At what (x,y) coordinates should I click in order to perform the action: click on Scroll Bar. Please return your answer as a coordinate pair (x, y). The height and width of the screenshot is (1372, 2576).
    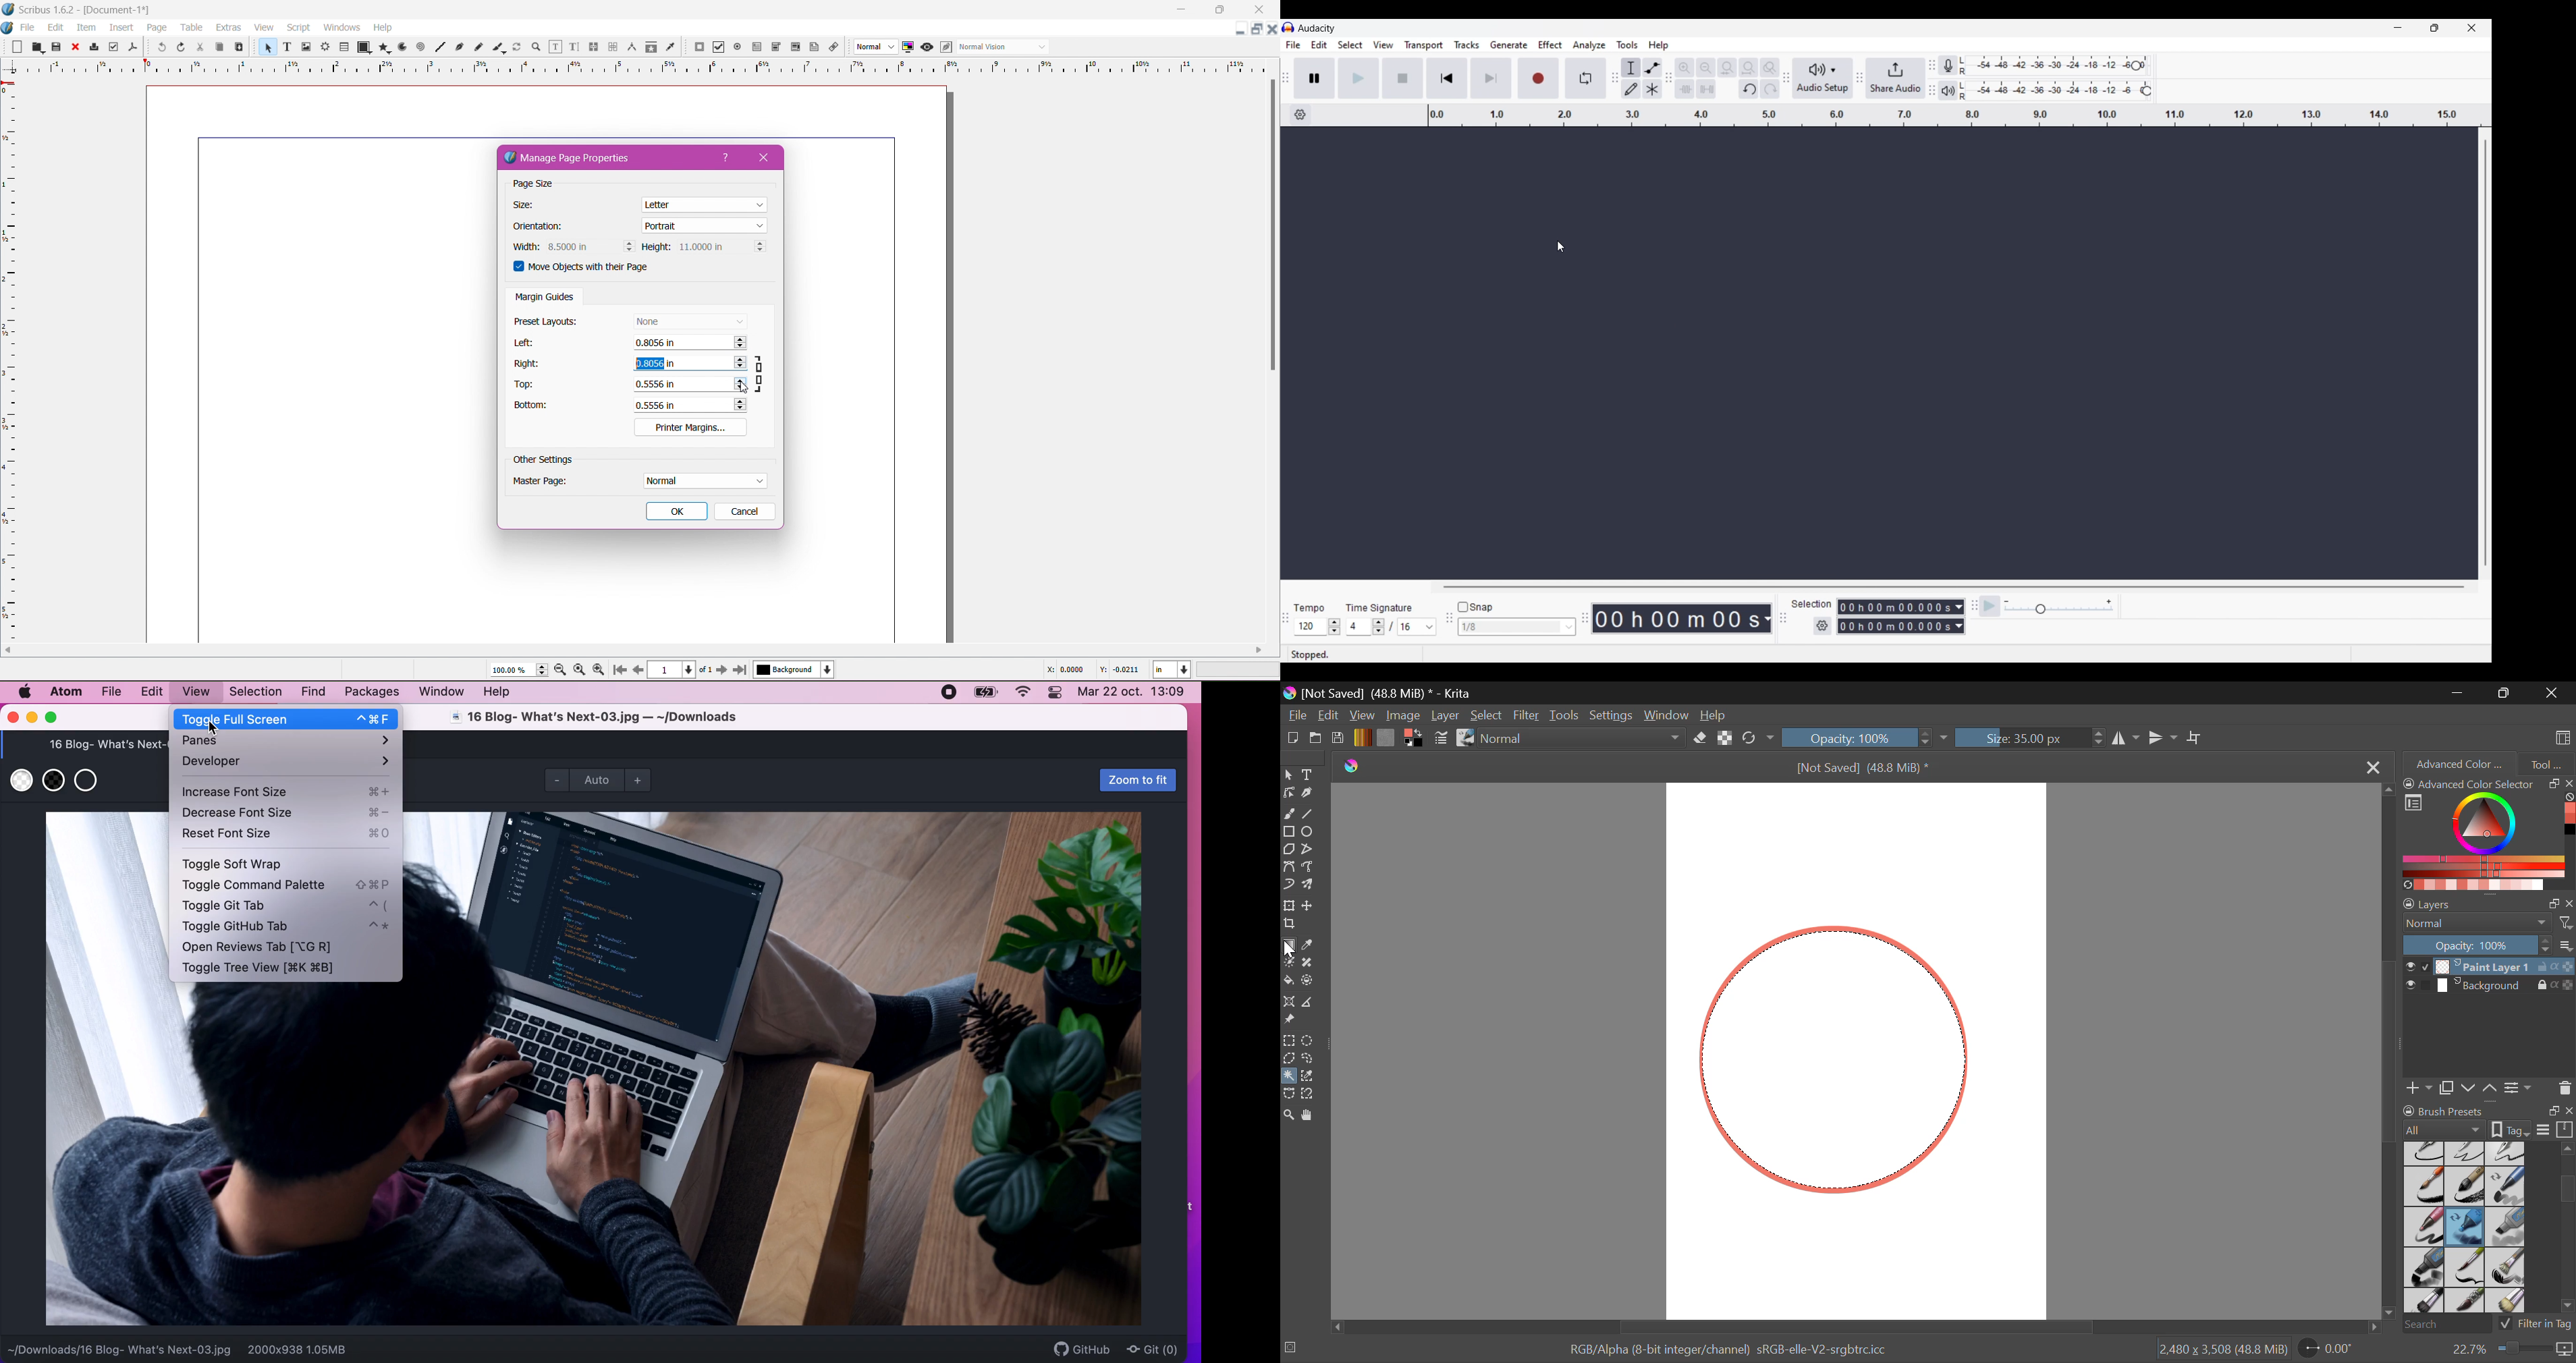
    Looking at the image, I should click on (2391, 1054).